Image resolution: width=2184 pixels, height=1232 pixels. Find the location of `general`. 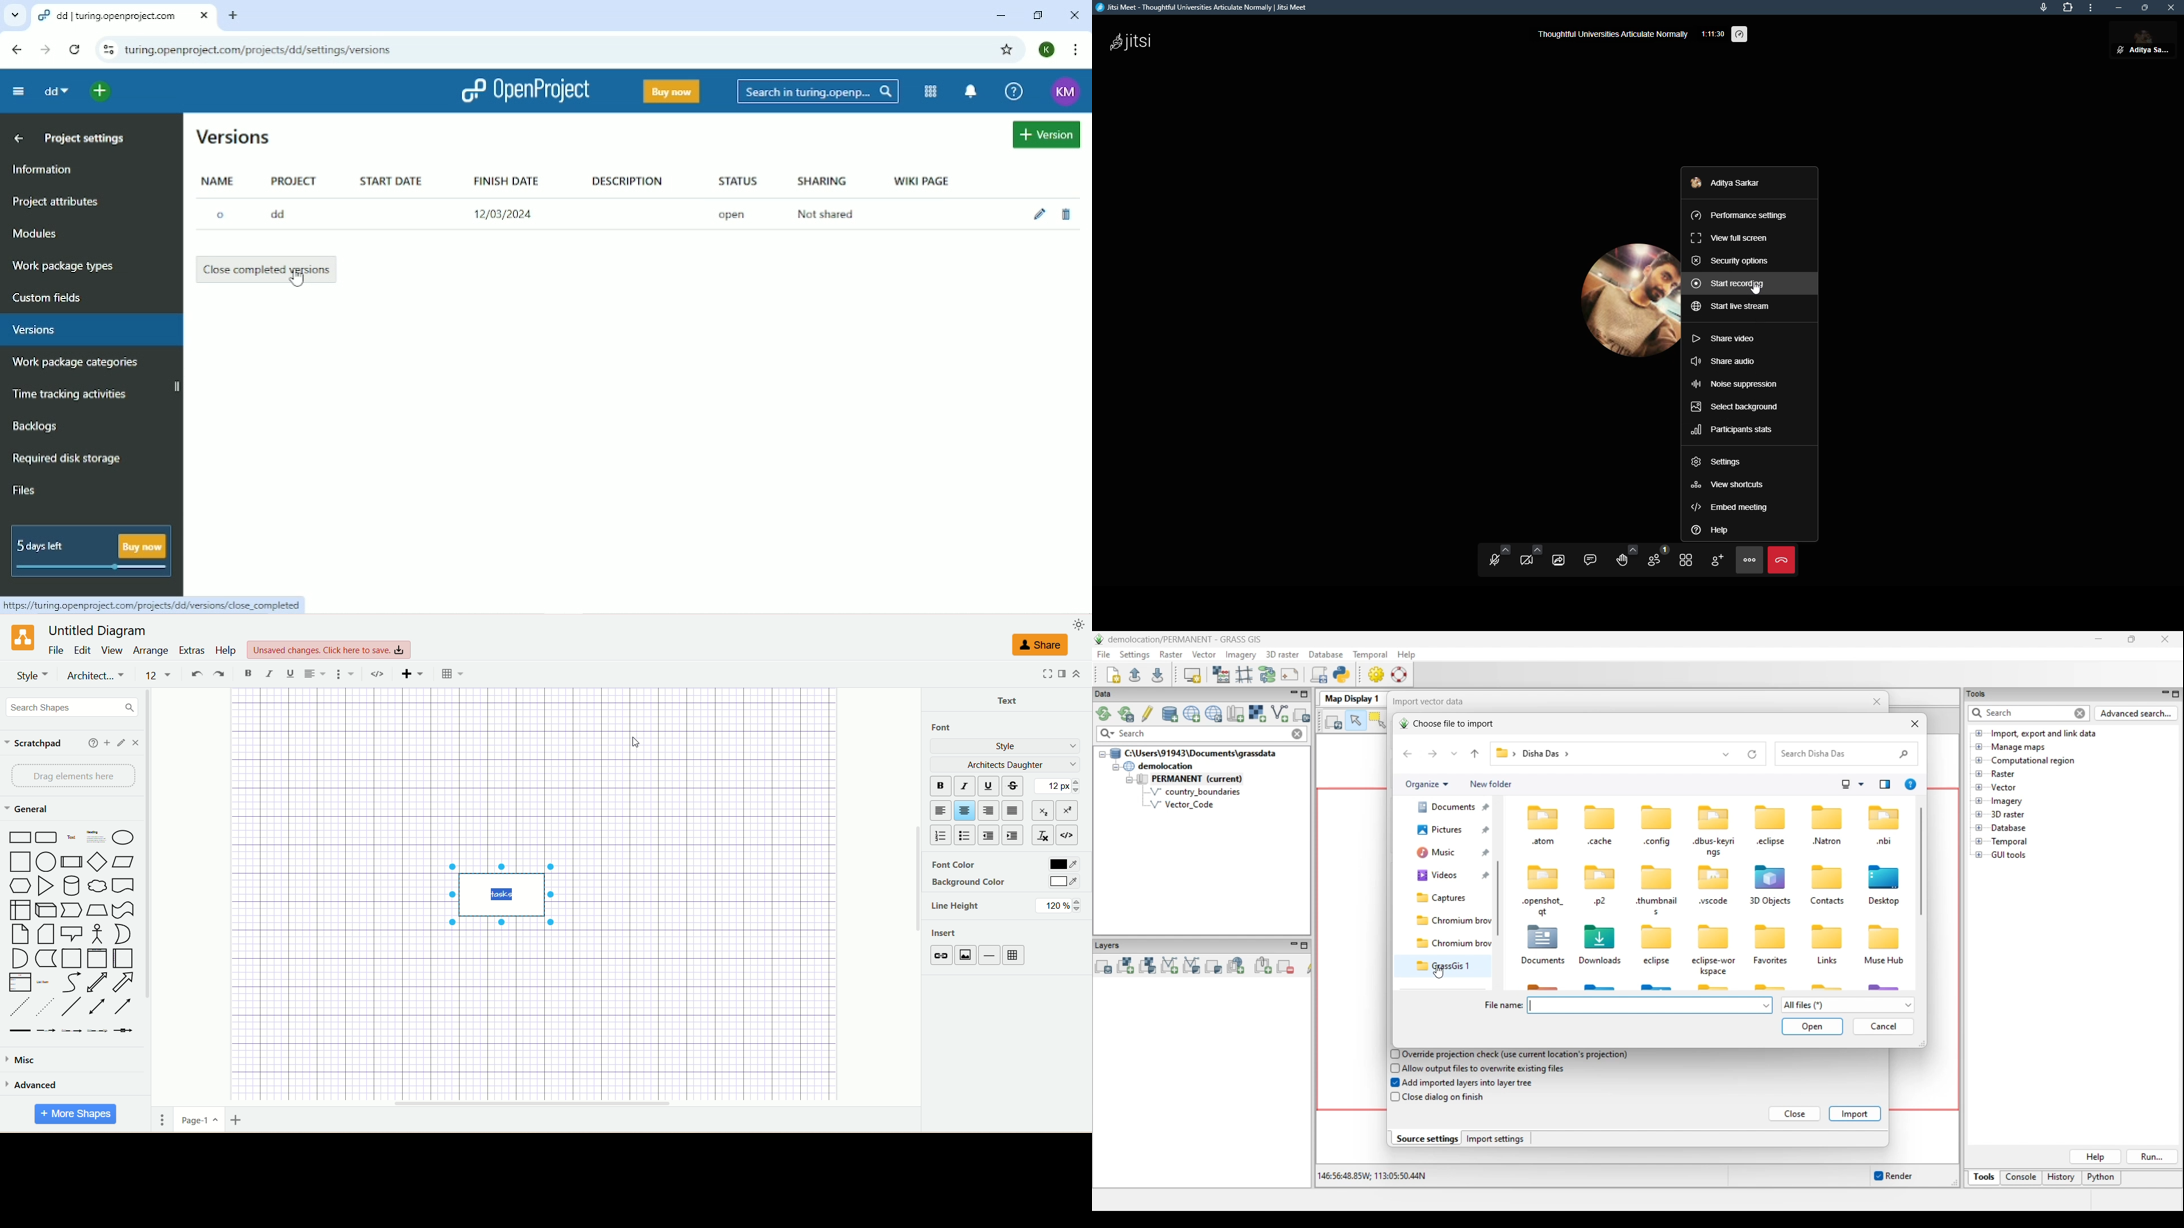

general is located at coordinates (30, 810).